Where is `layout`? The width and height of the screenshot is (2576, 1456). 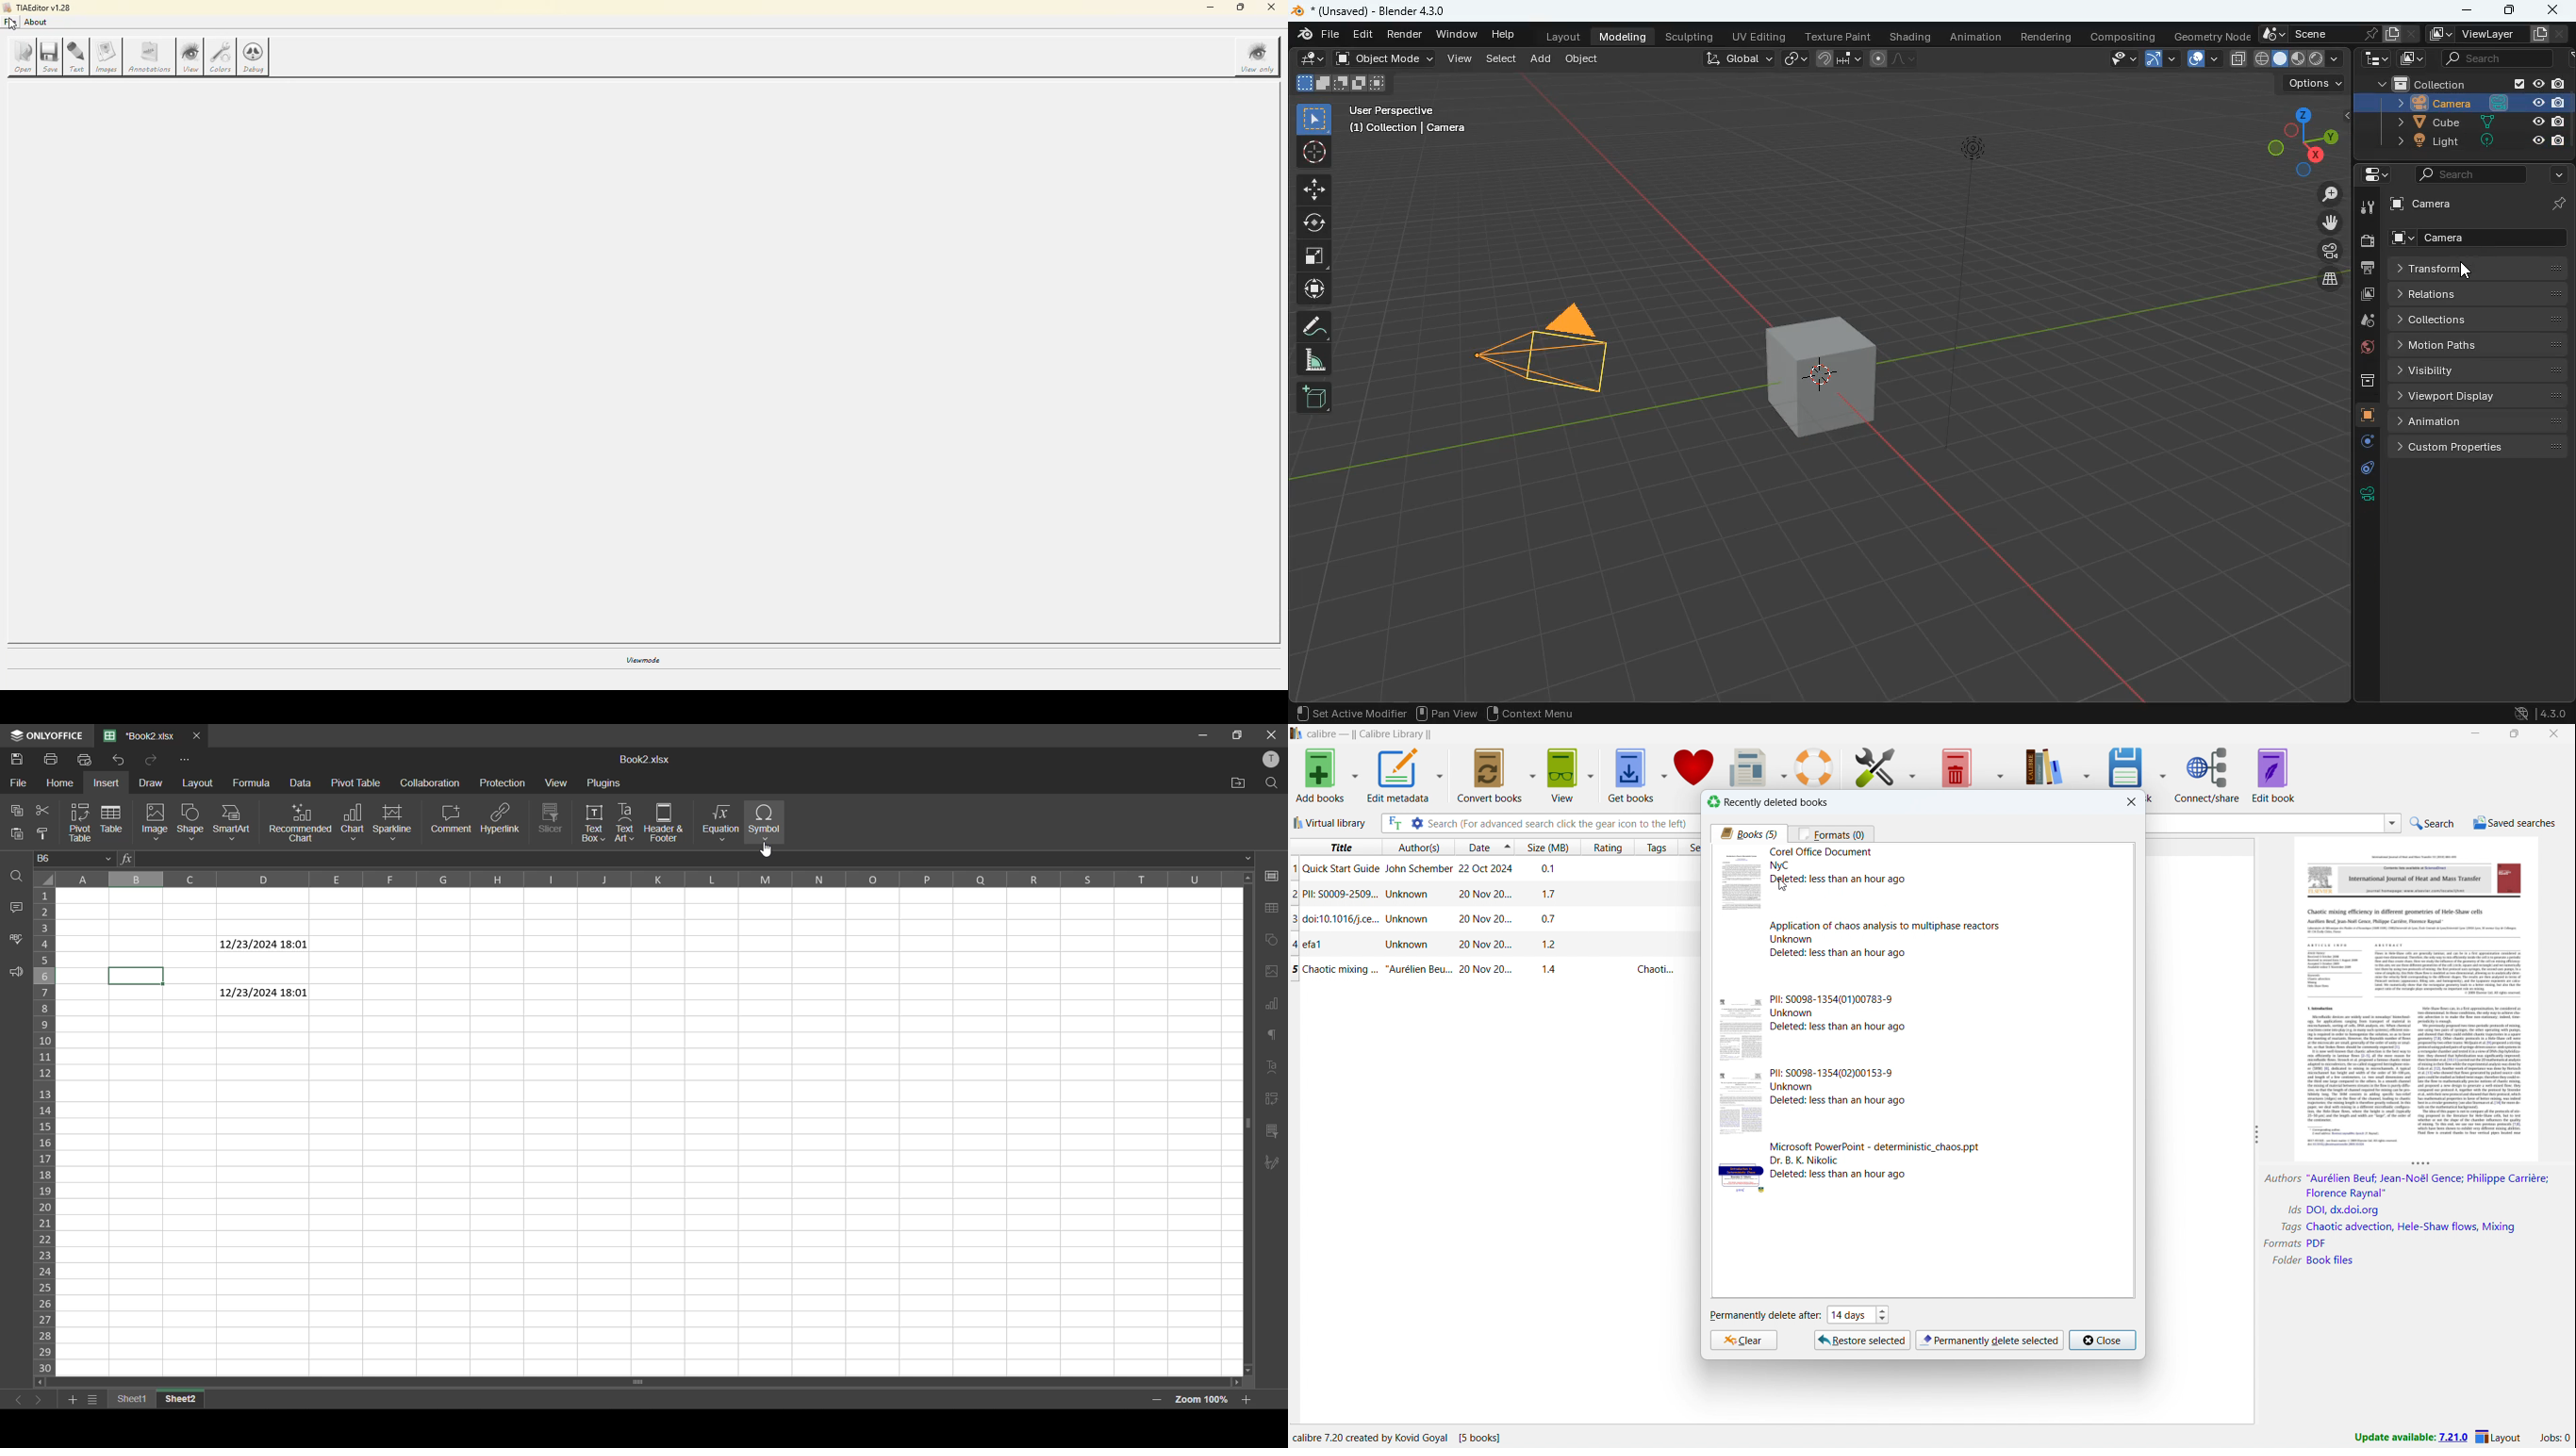
layout is located at coordinates (2500, 1437).